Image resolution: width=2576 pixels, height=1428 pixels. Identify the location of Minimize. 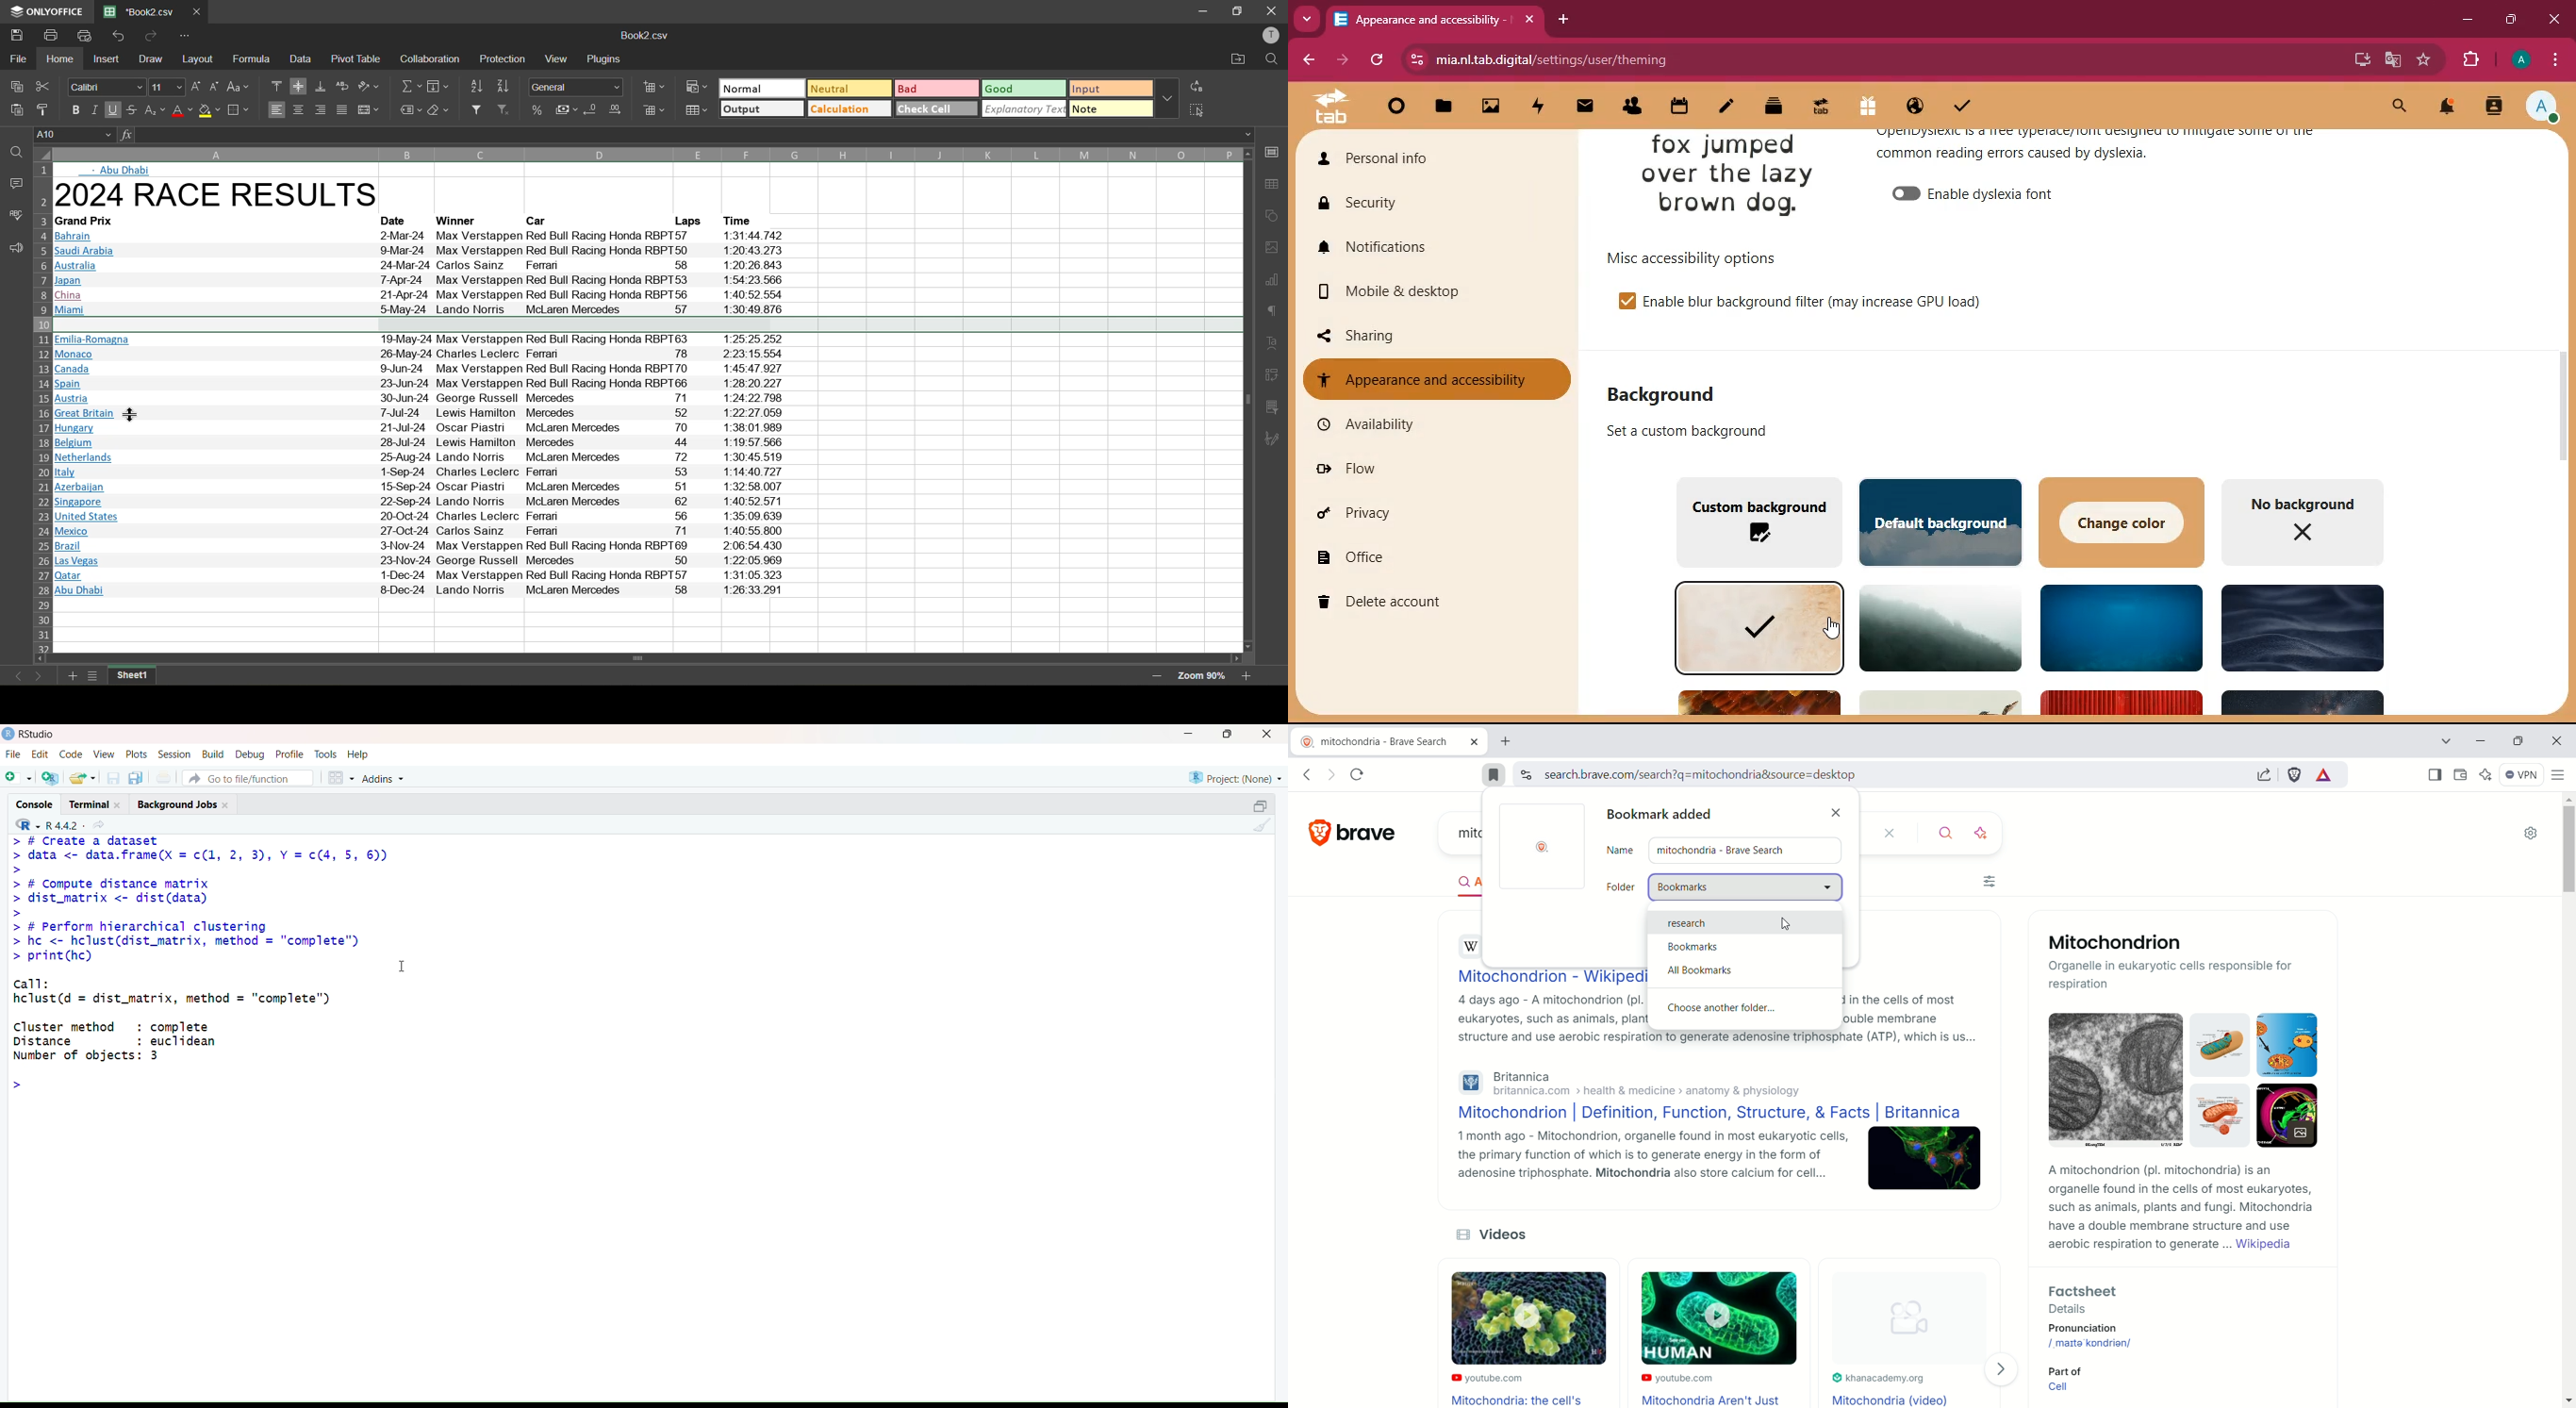
(1190, 736).